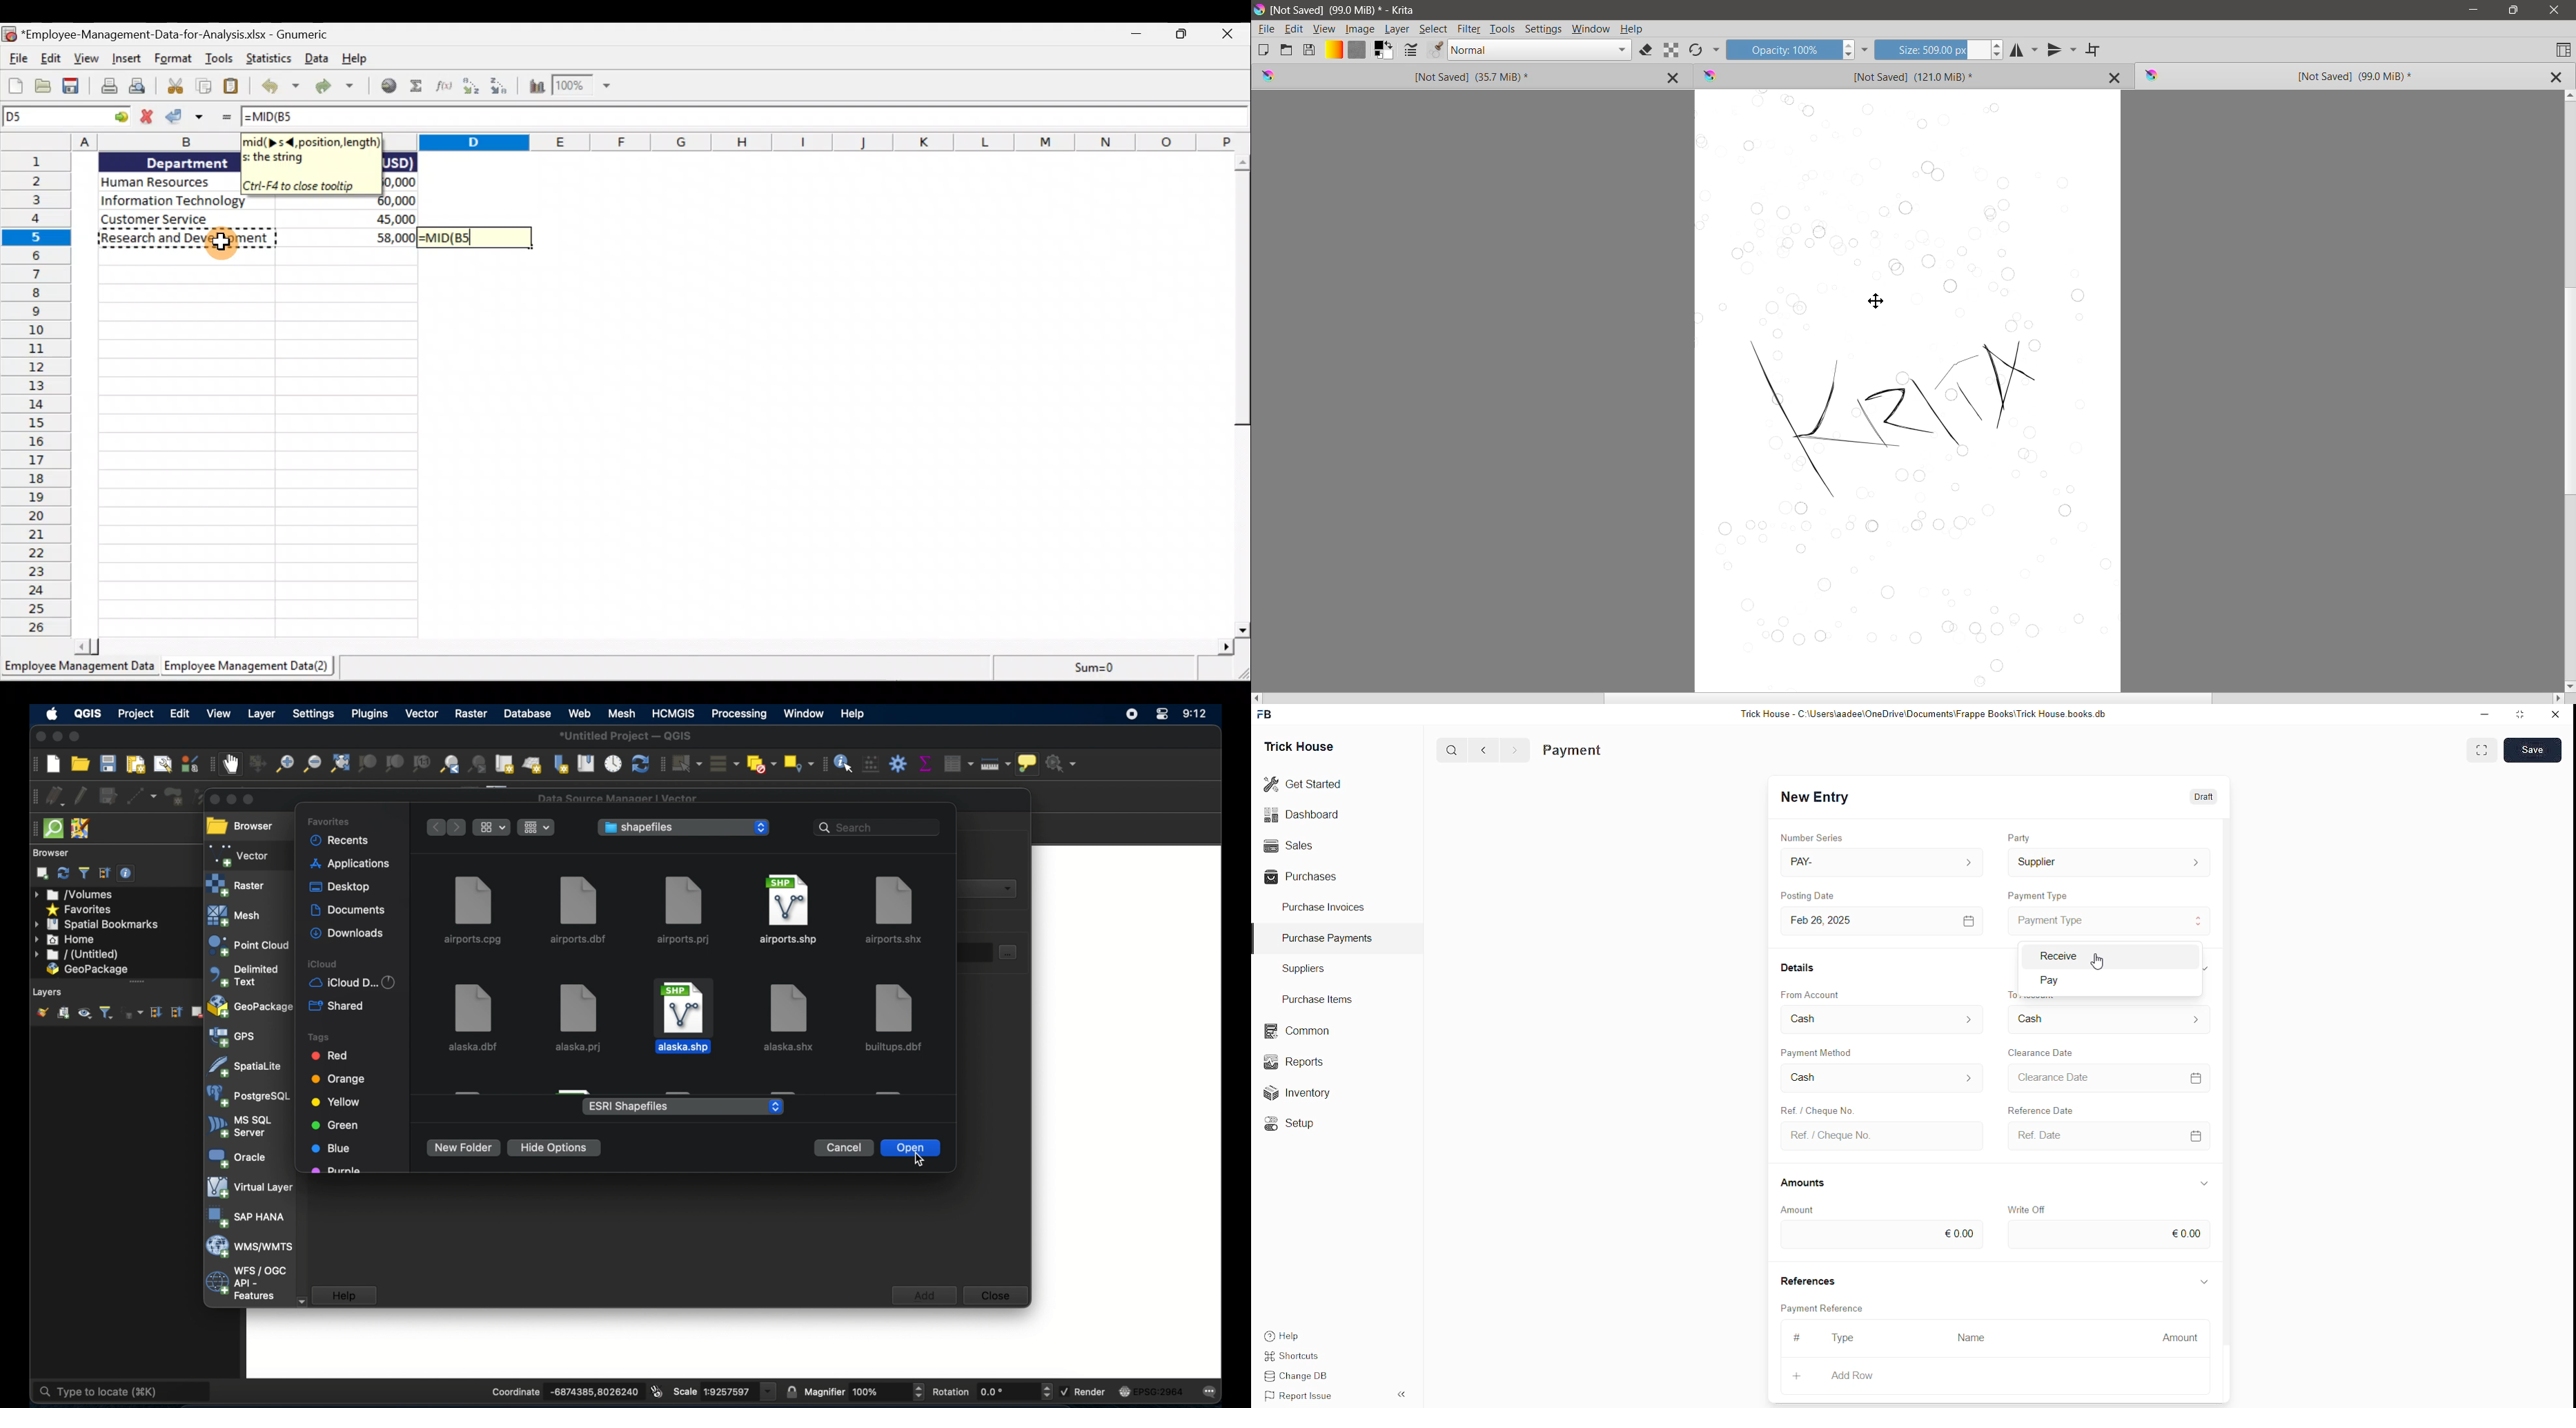  Describe the element at coordinates (1852, 1375) in the screenshot. I see `Add Row` at that location.